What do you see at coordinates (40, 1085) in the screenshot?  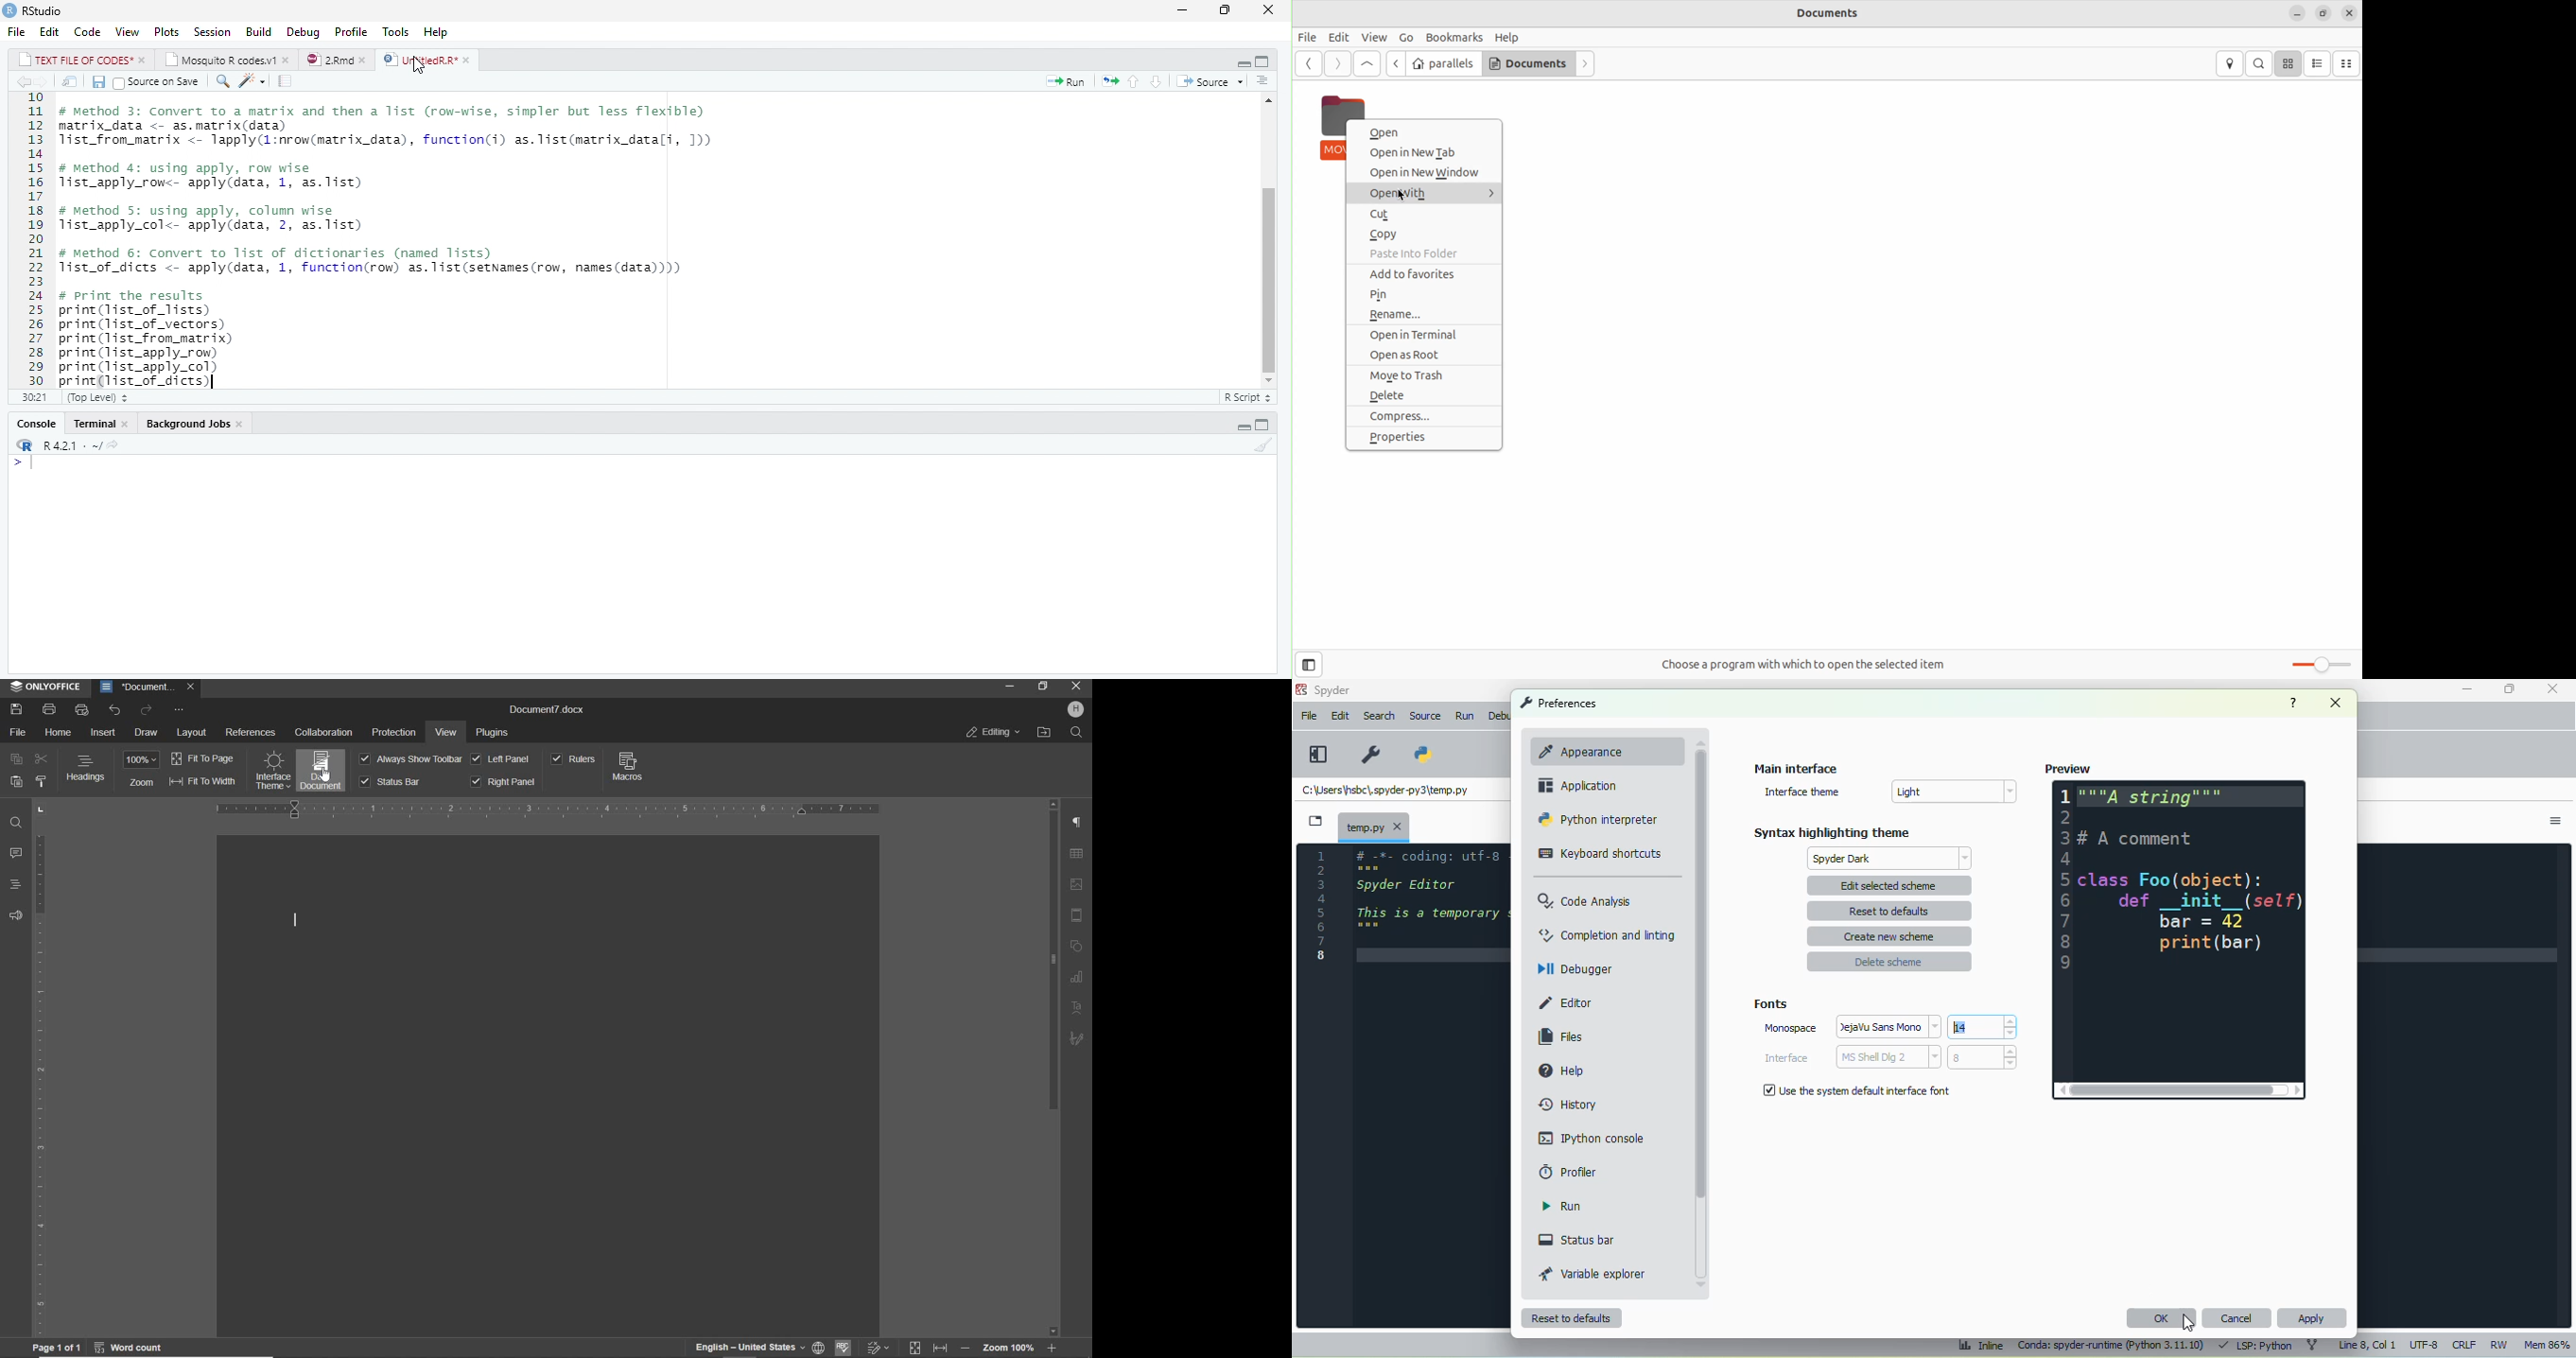 I see `RULER` at bounding box center [40, 1085].